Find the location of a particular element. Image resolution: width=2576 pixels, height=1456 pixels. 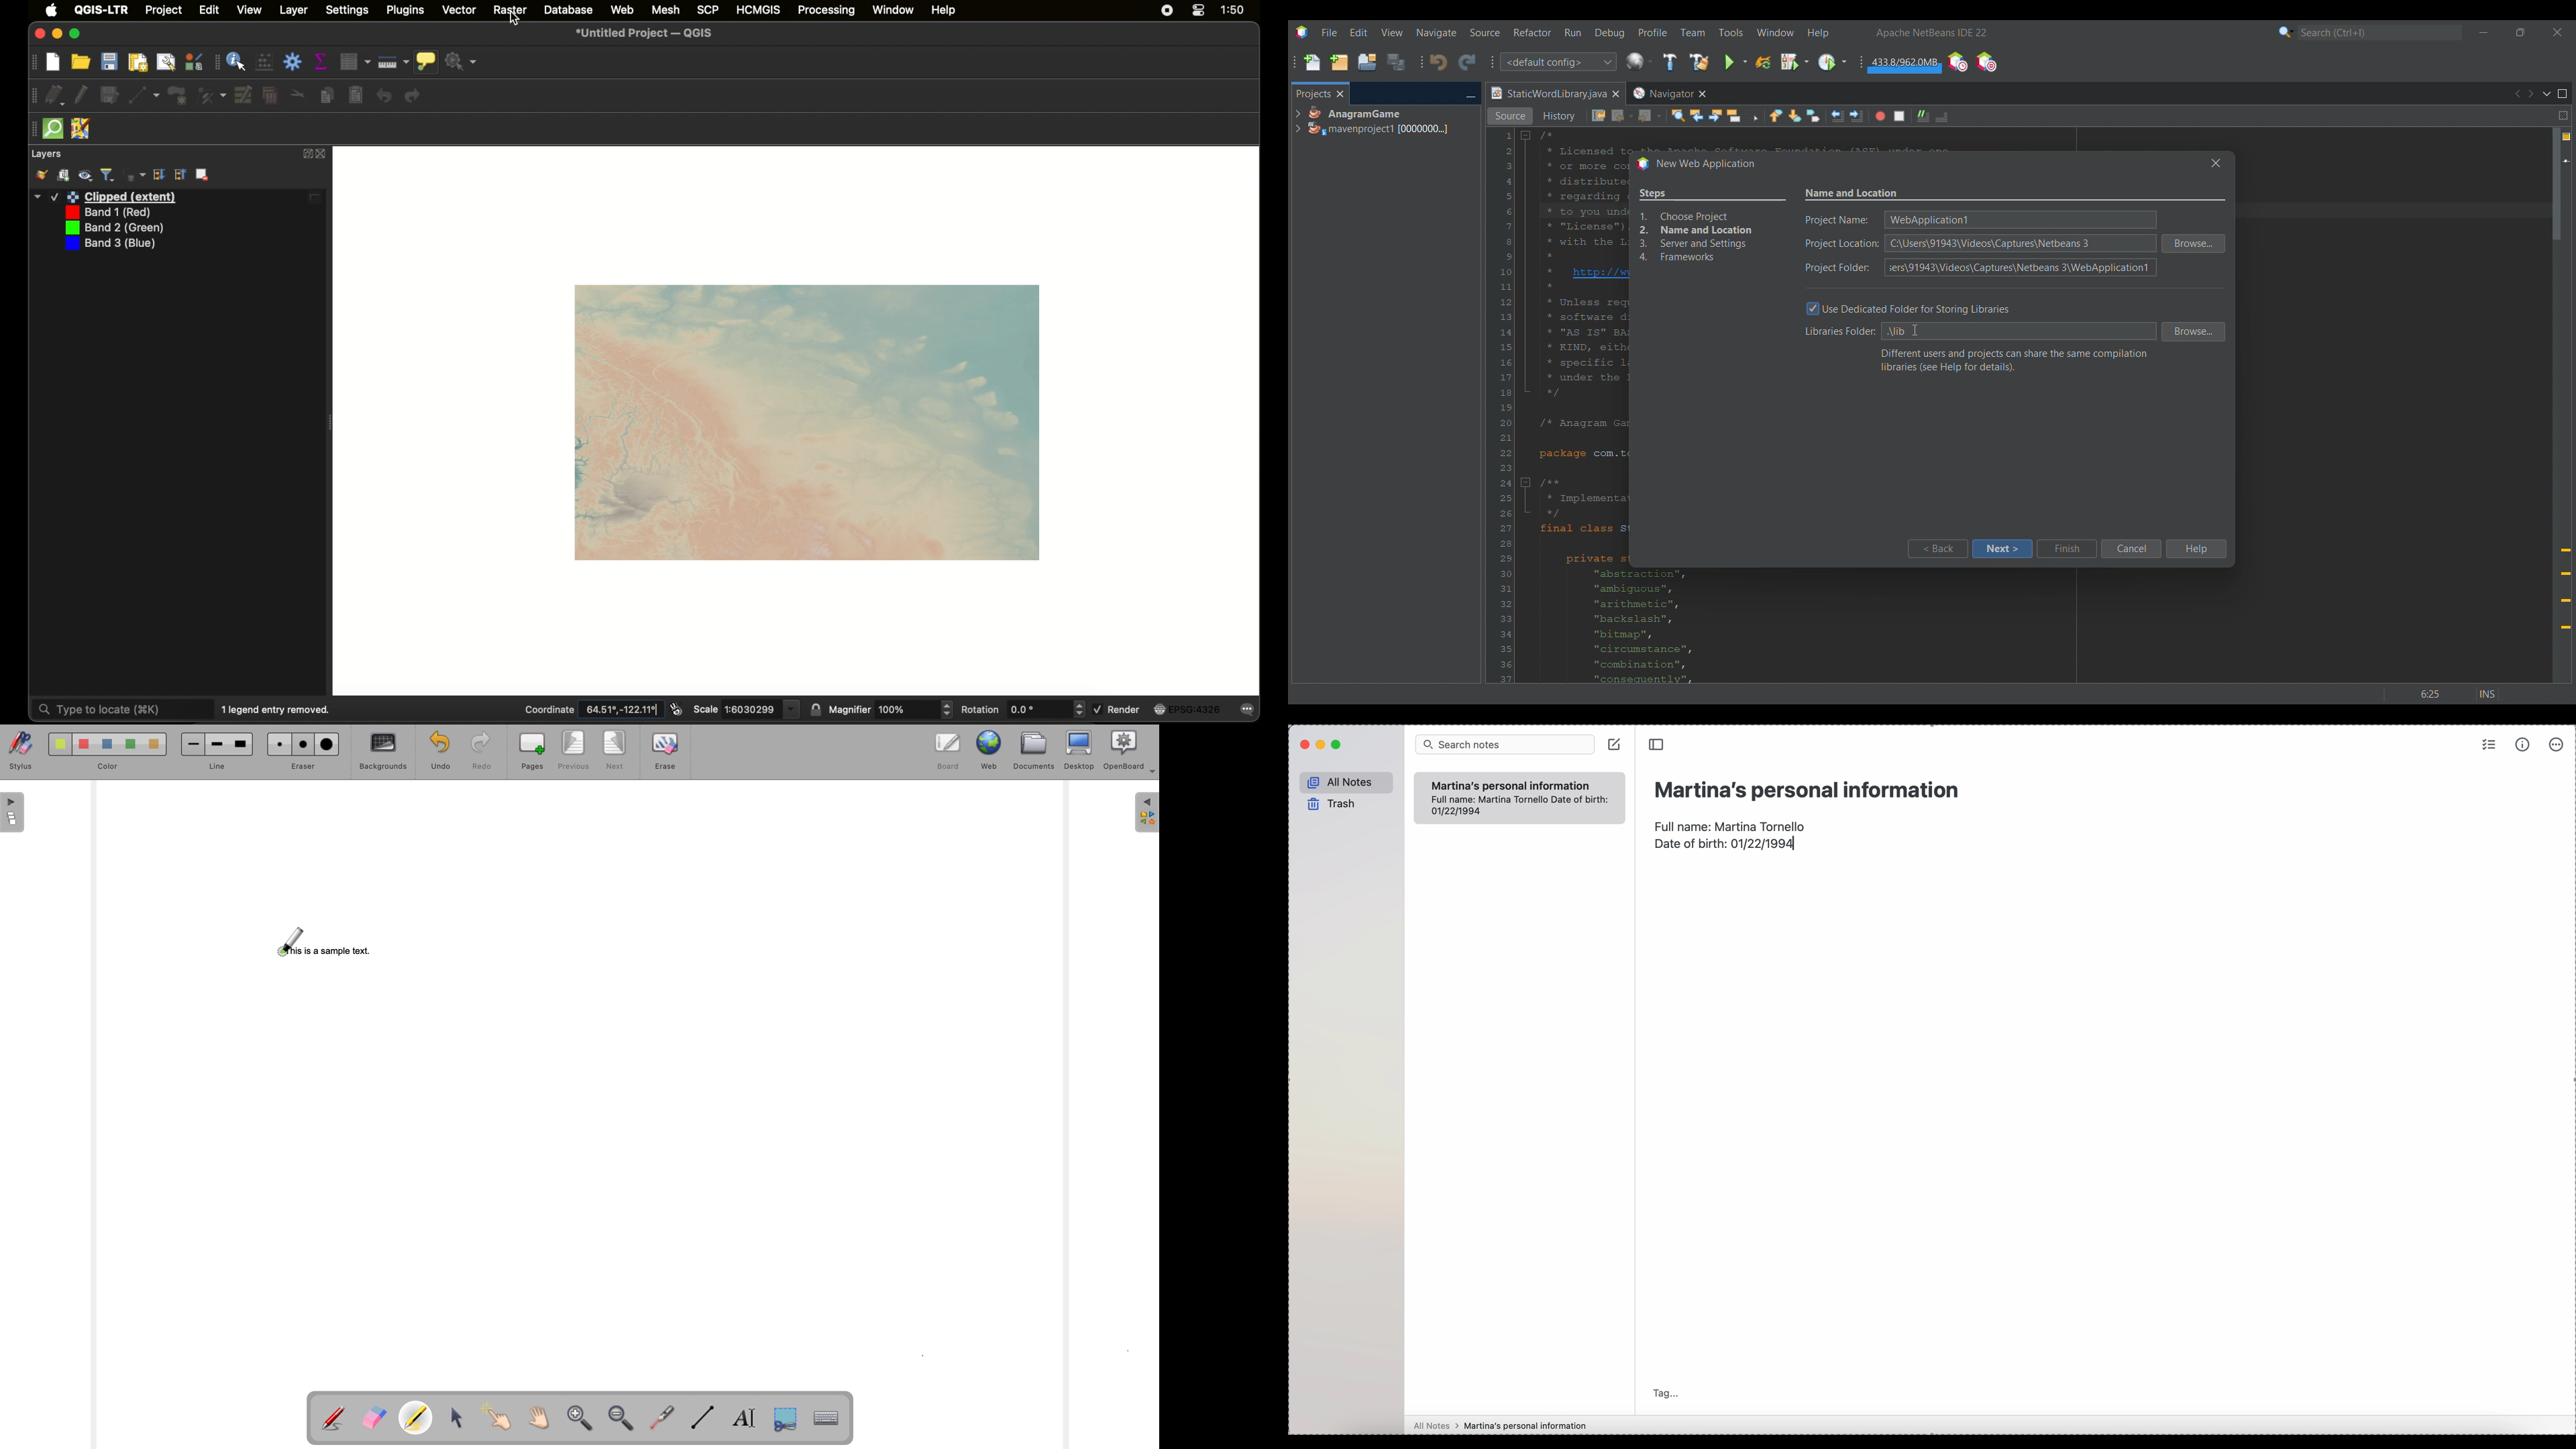

show layout manager is located at coordinates (166, 63).